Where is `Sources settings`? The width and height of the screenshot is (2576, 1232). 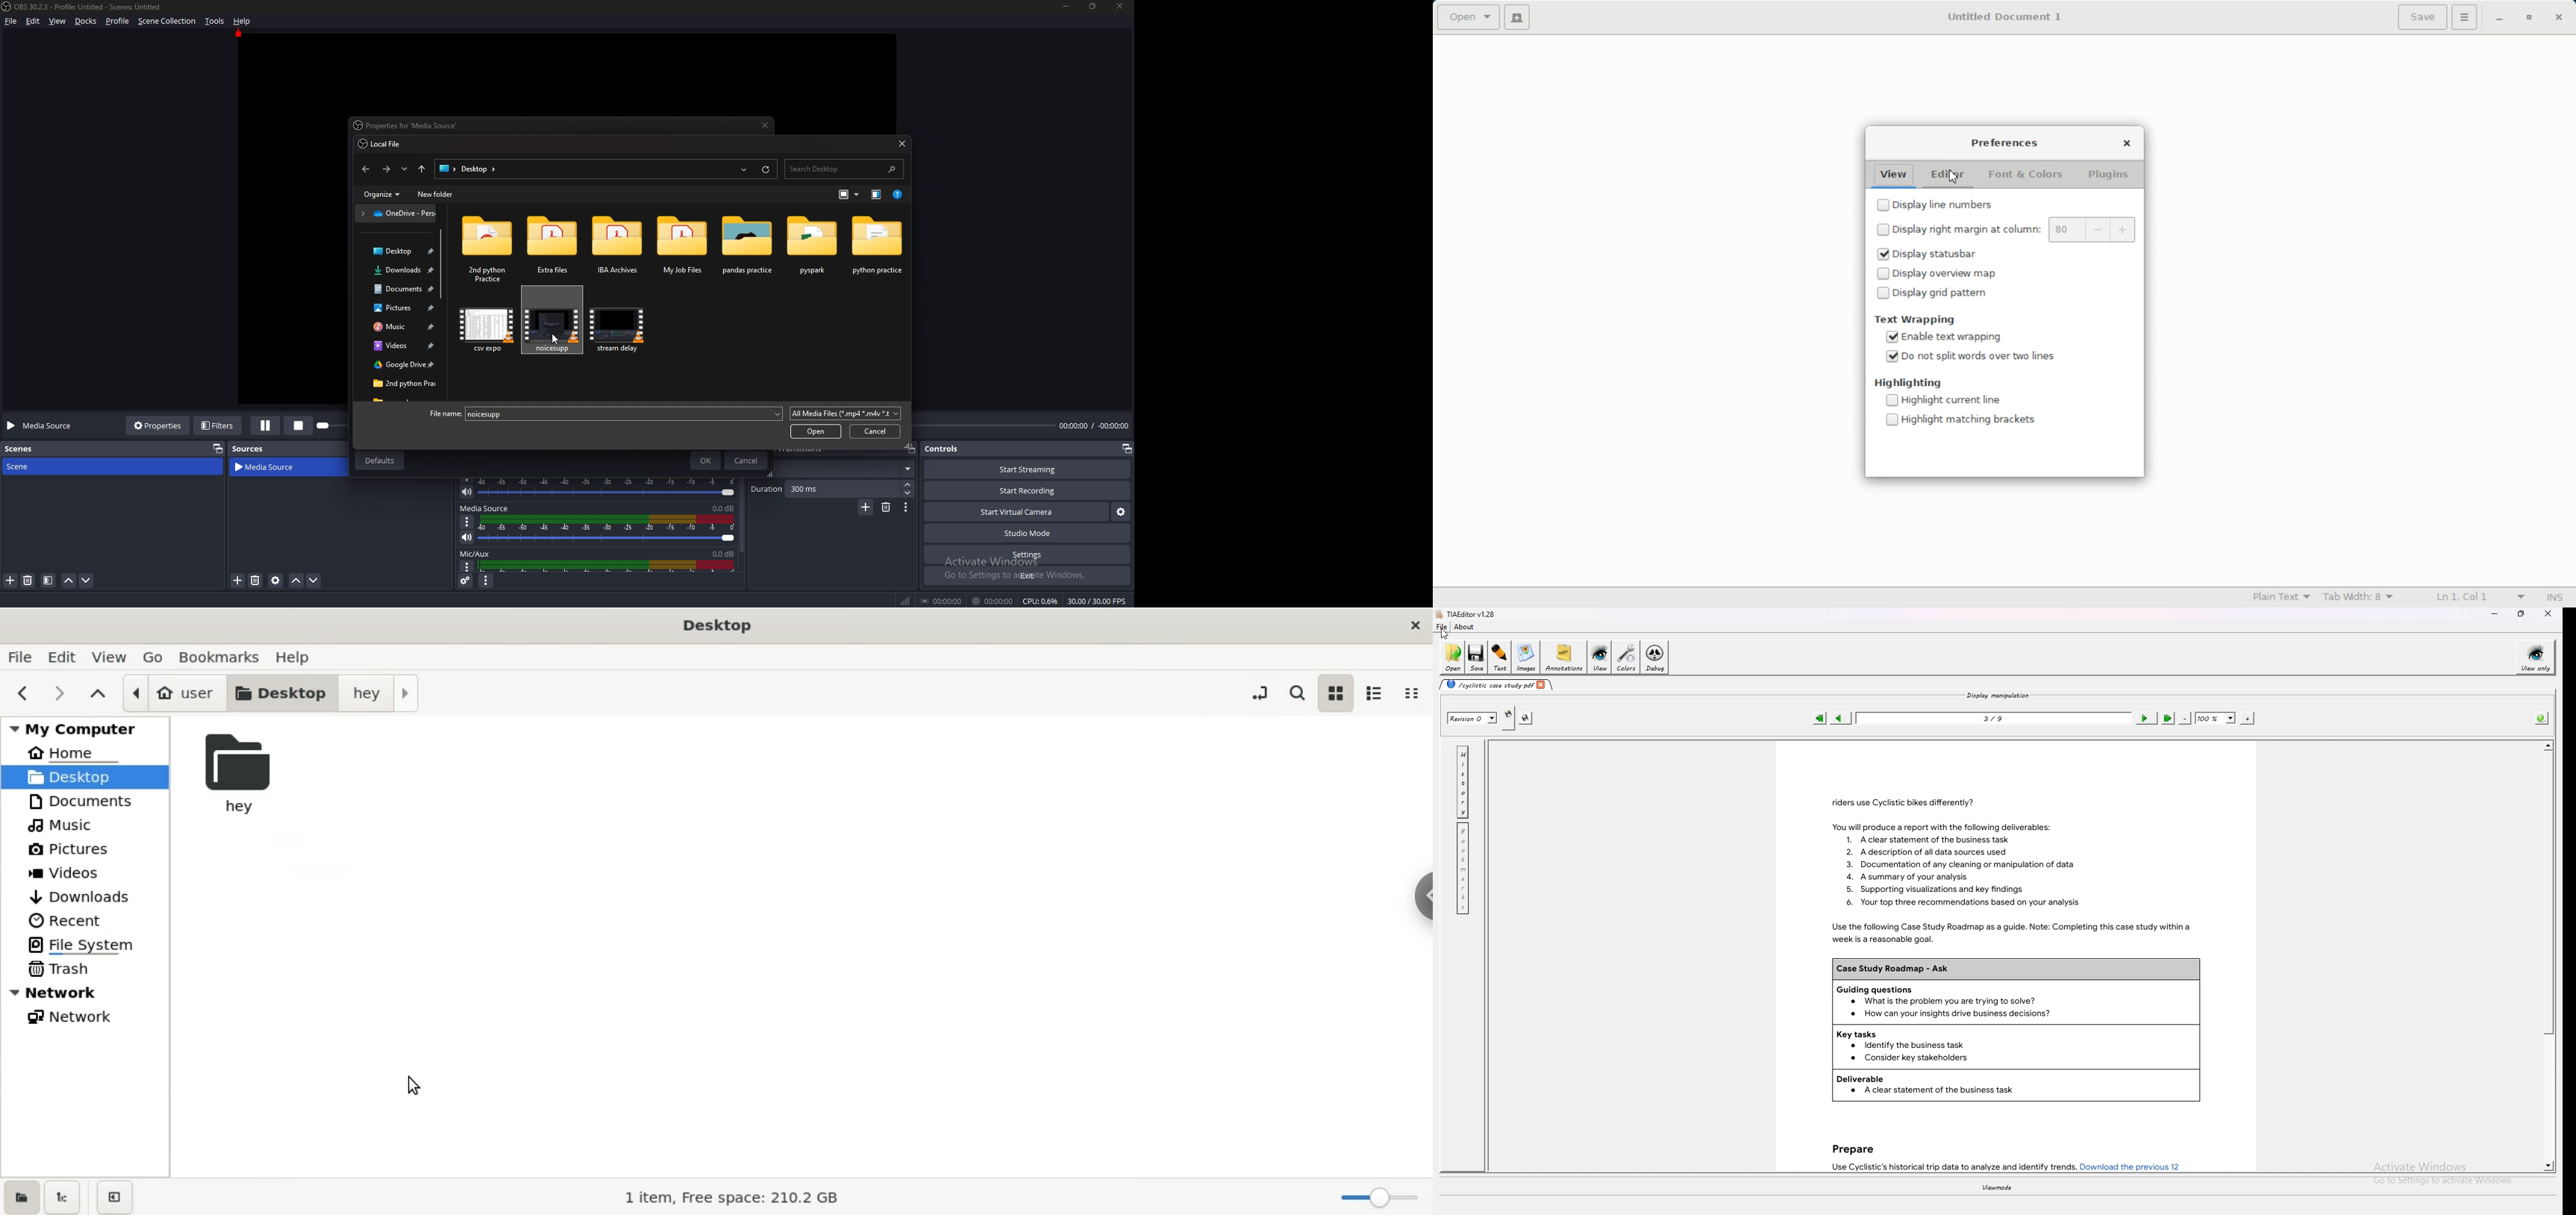 Sources settings is located at coordinates (277, 580).